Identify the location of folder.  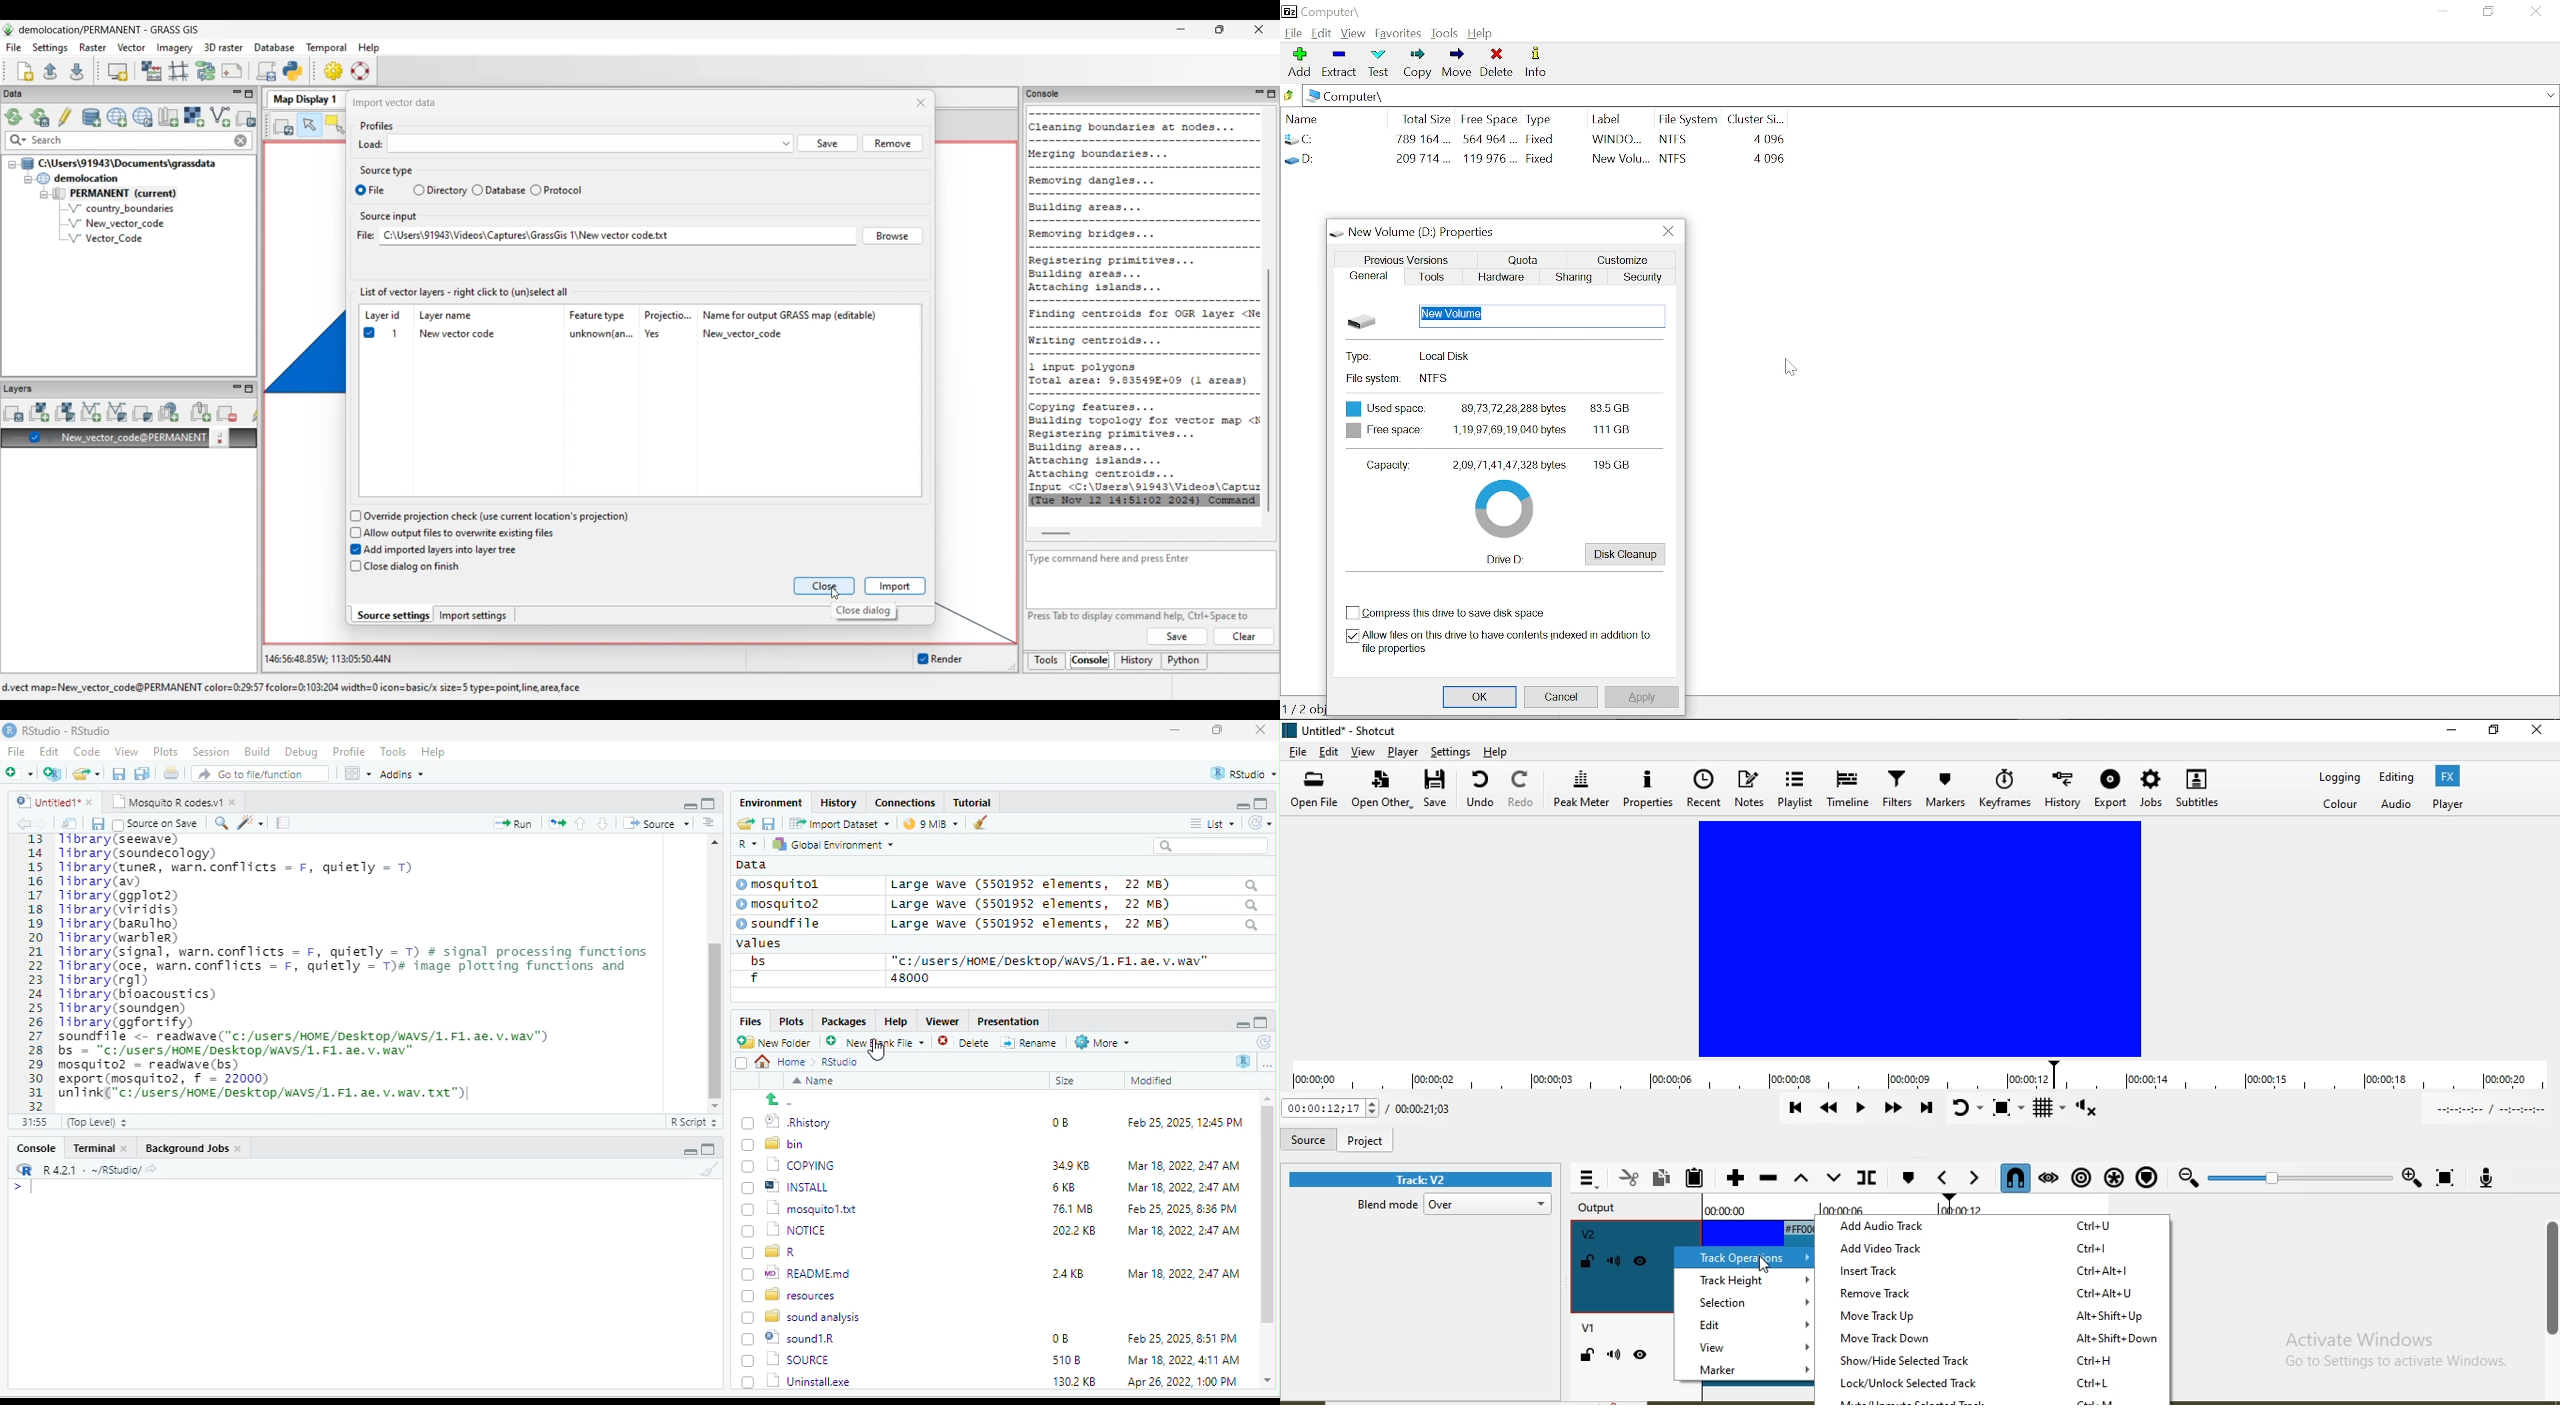
(88, 774).